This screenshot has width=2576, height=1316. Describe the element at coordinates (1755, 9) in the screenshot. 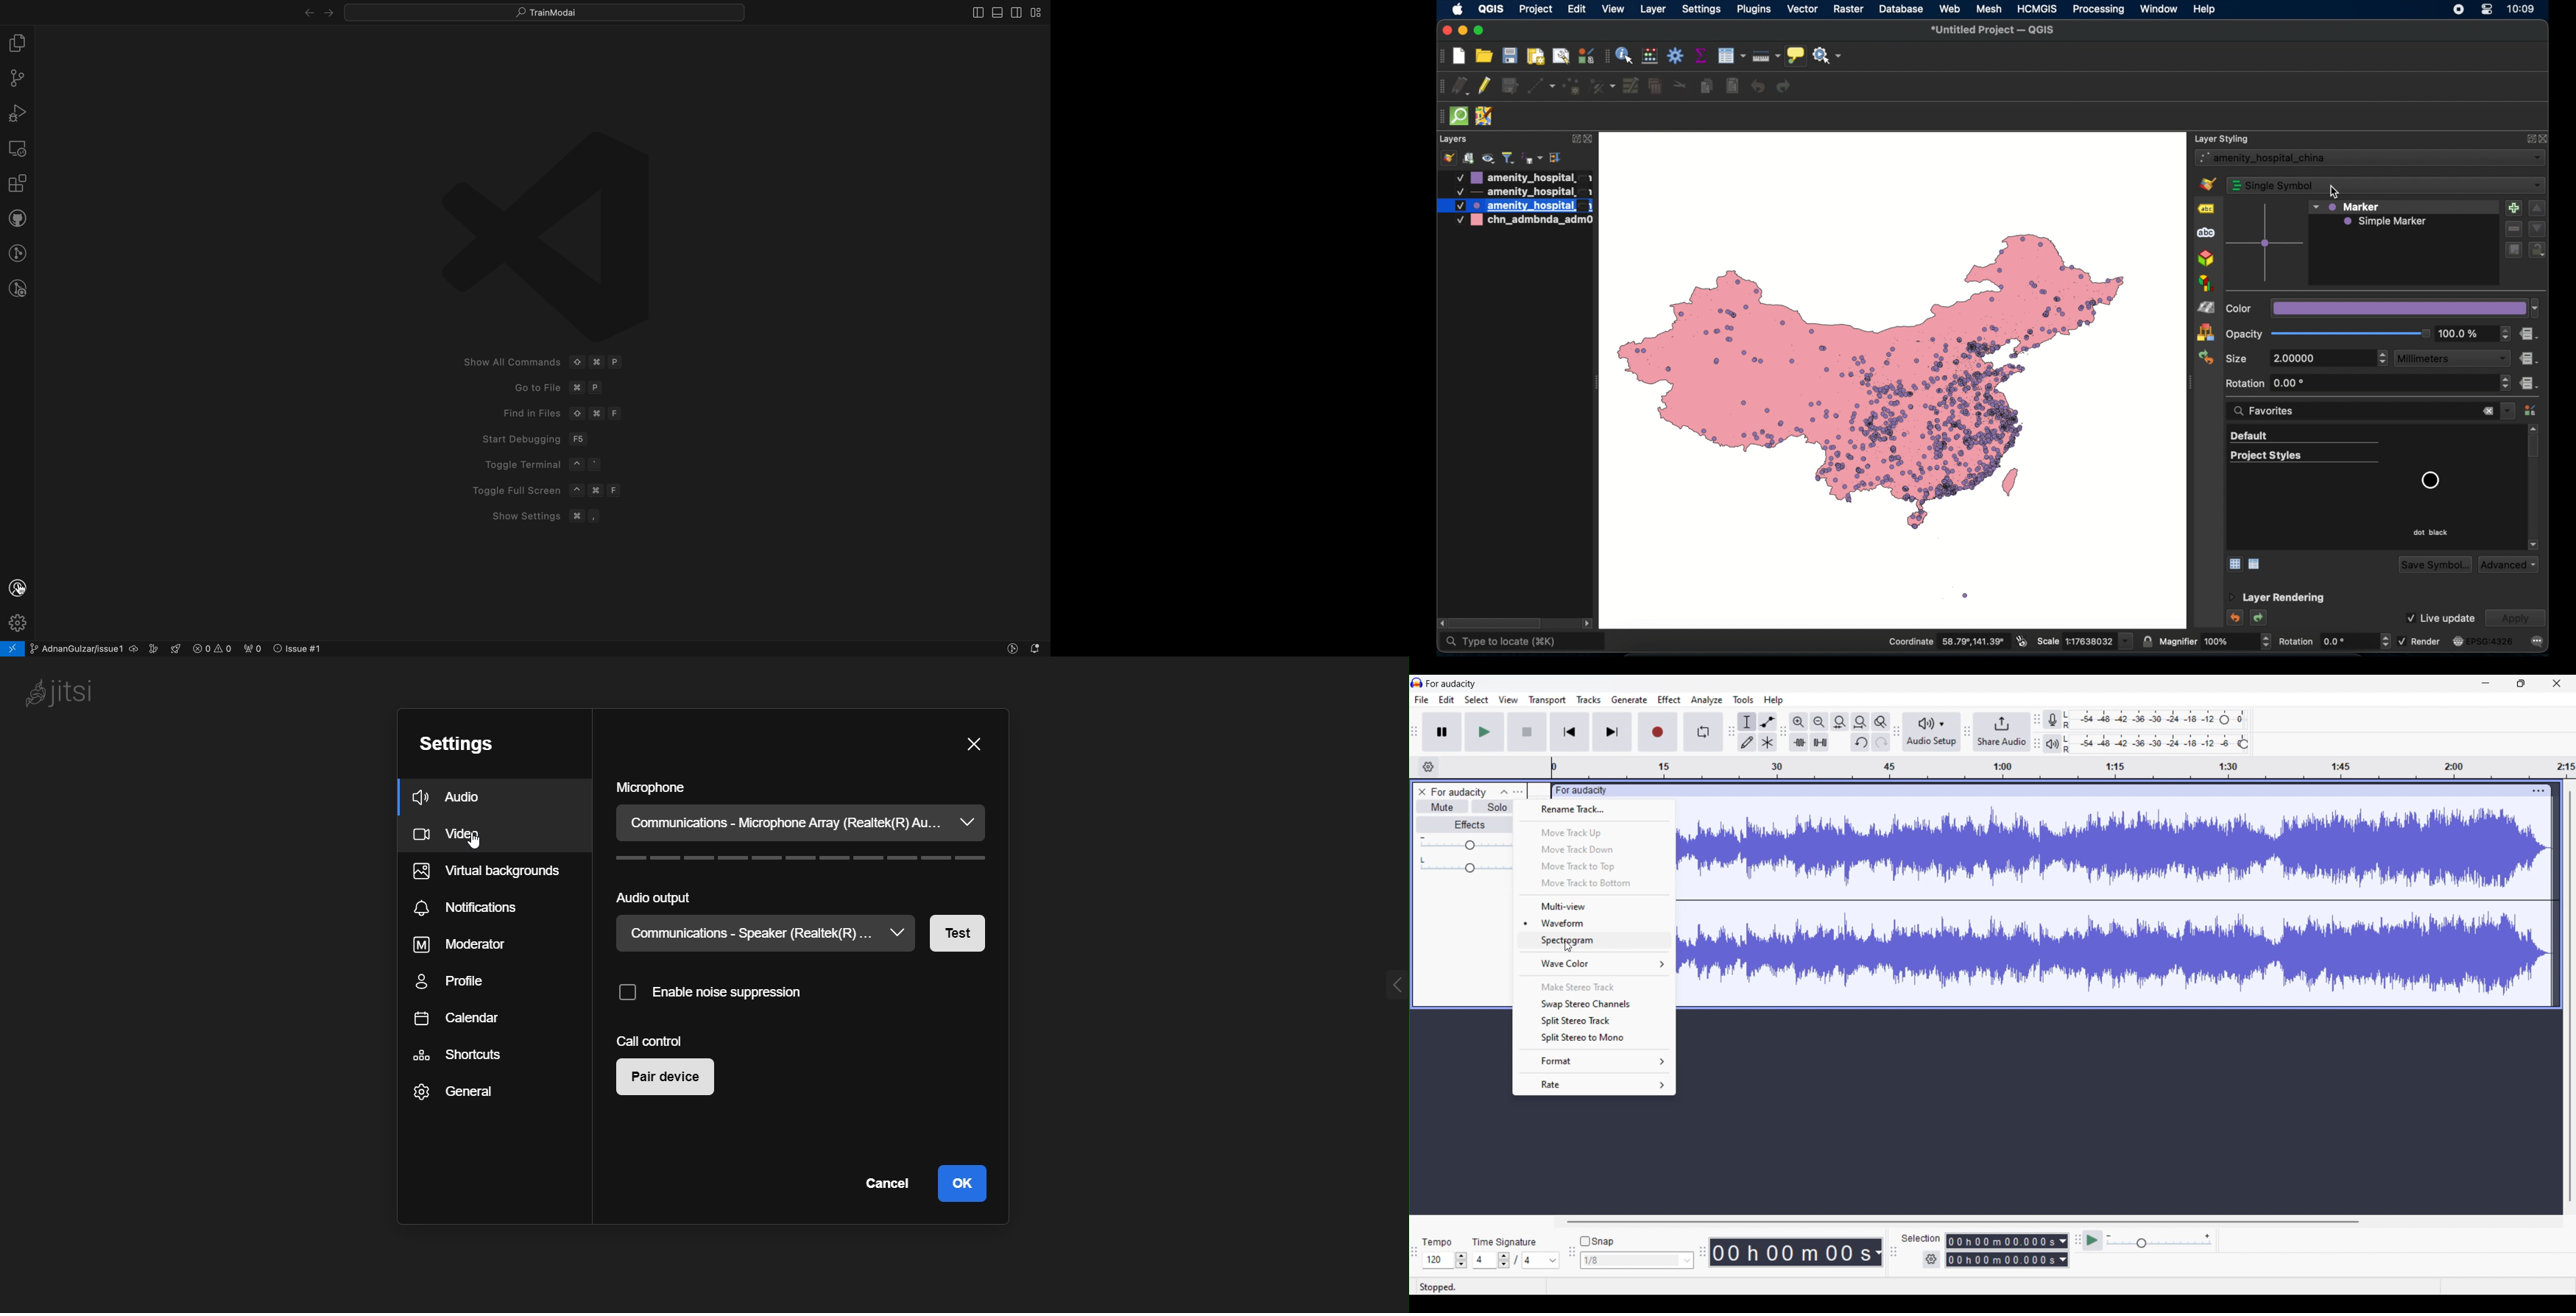

I see `plugins` at that location.